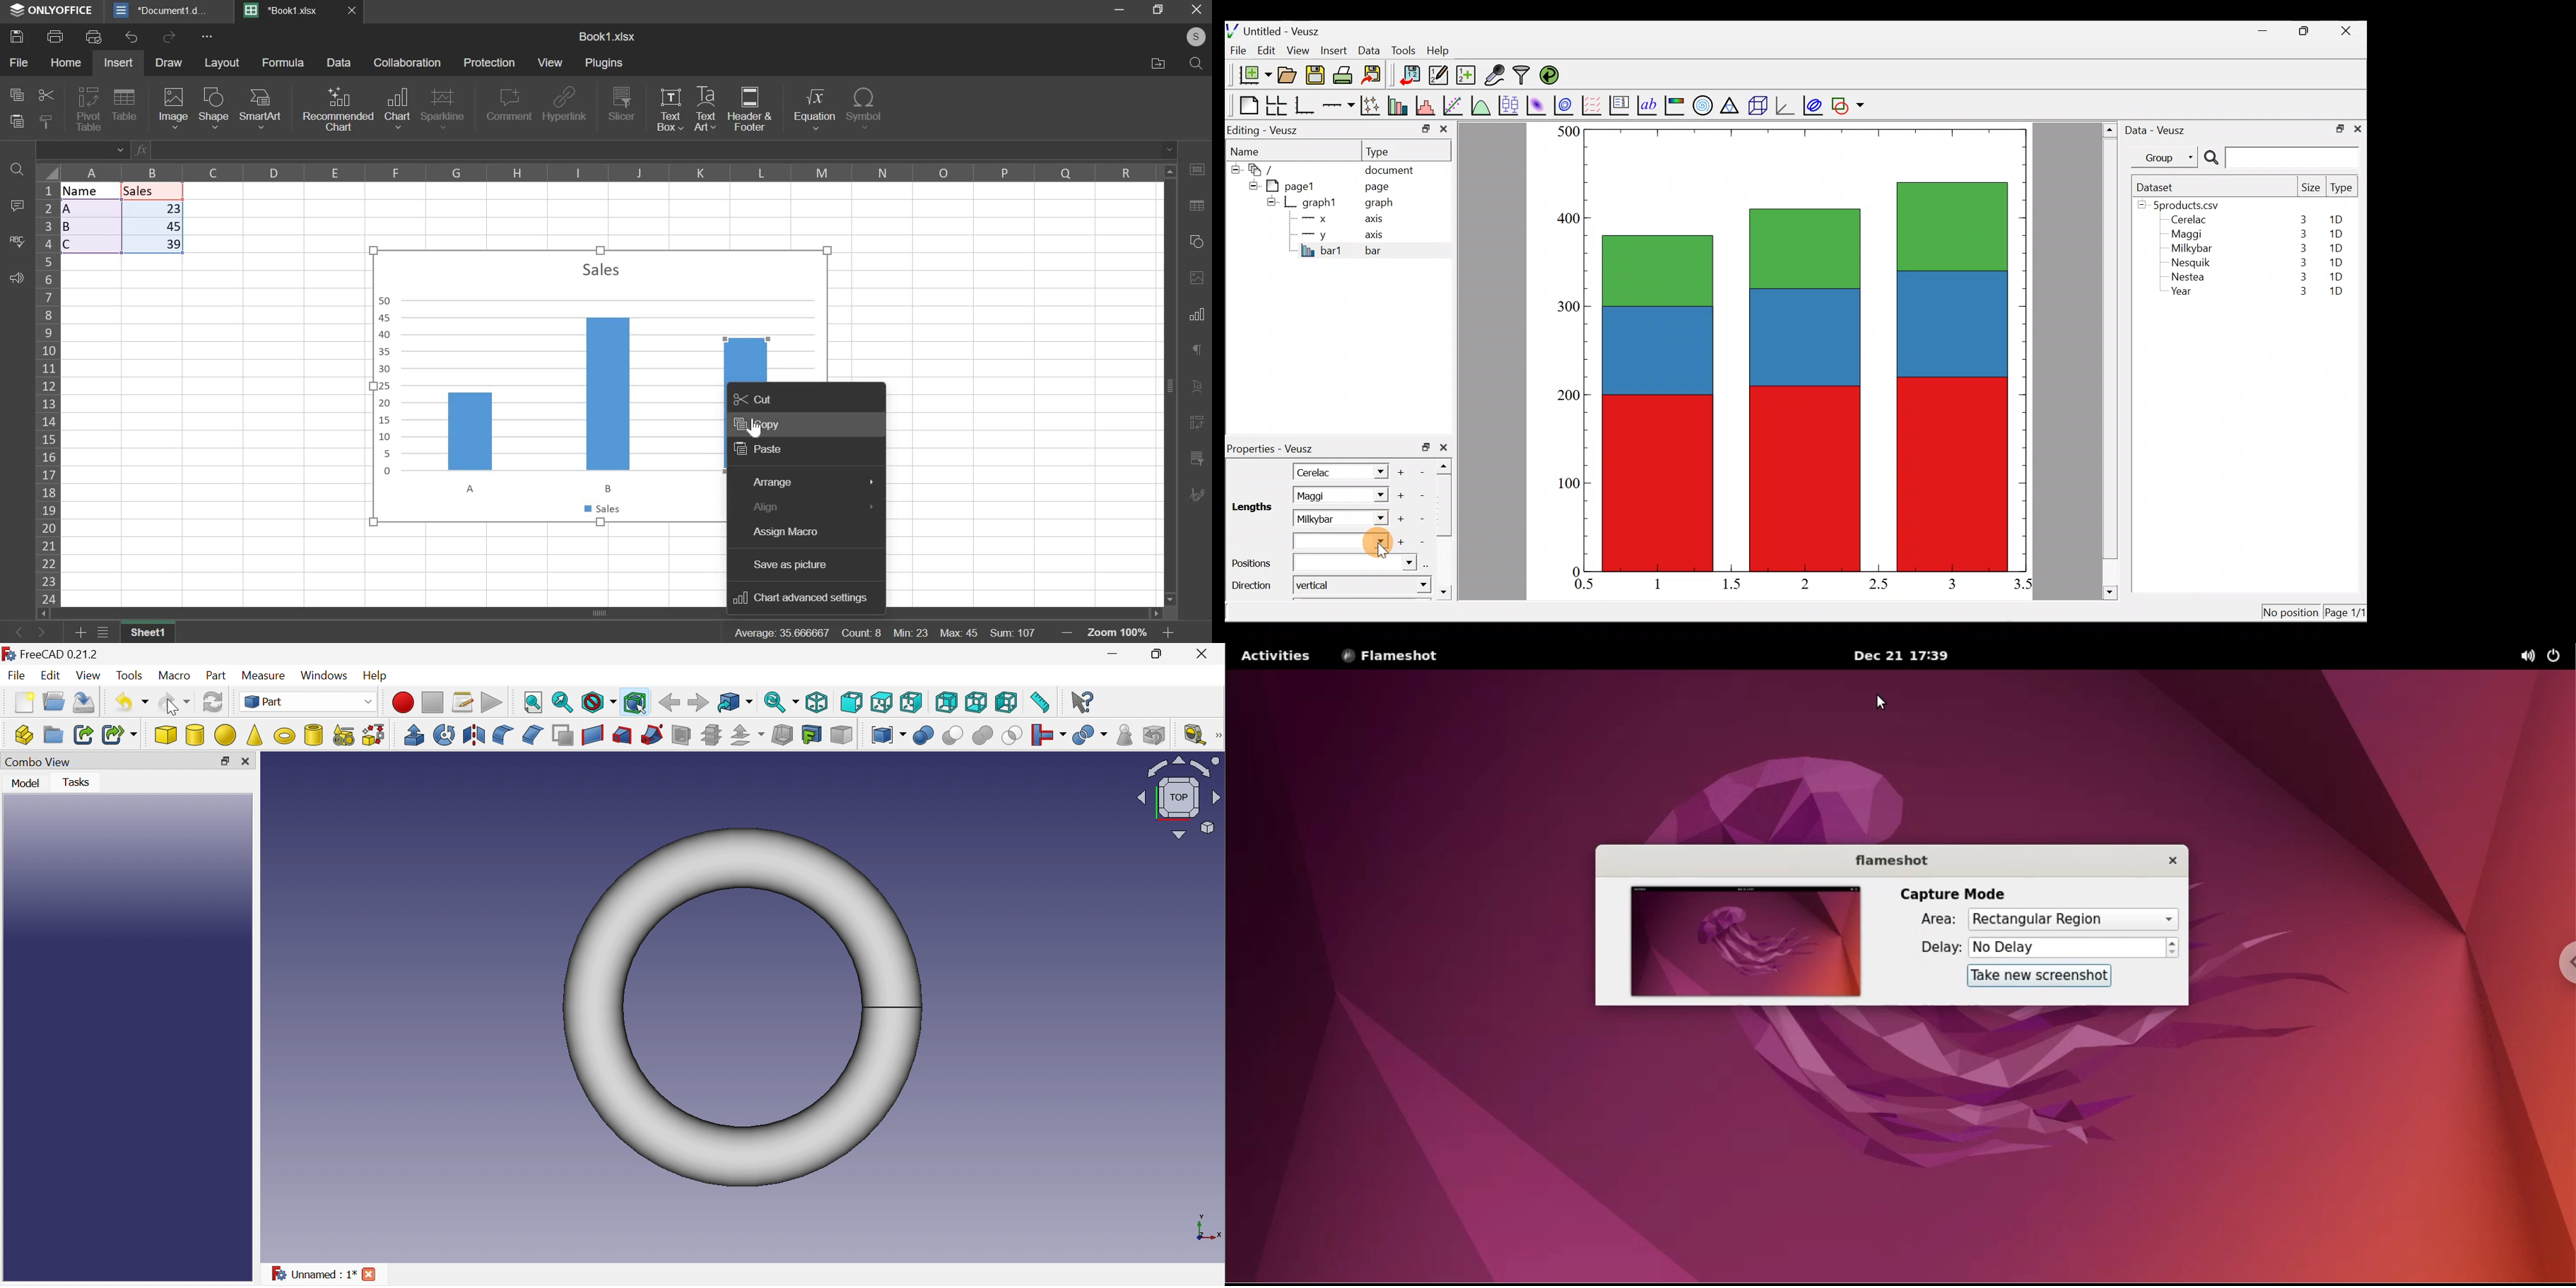 The image size is (2576, 1288). I want to click on Refresh, so click(214, 702).